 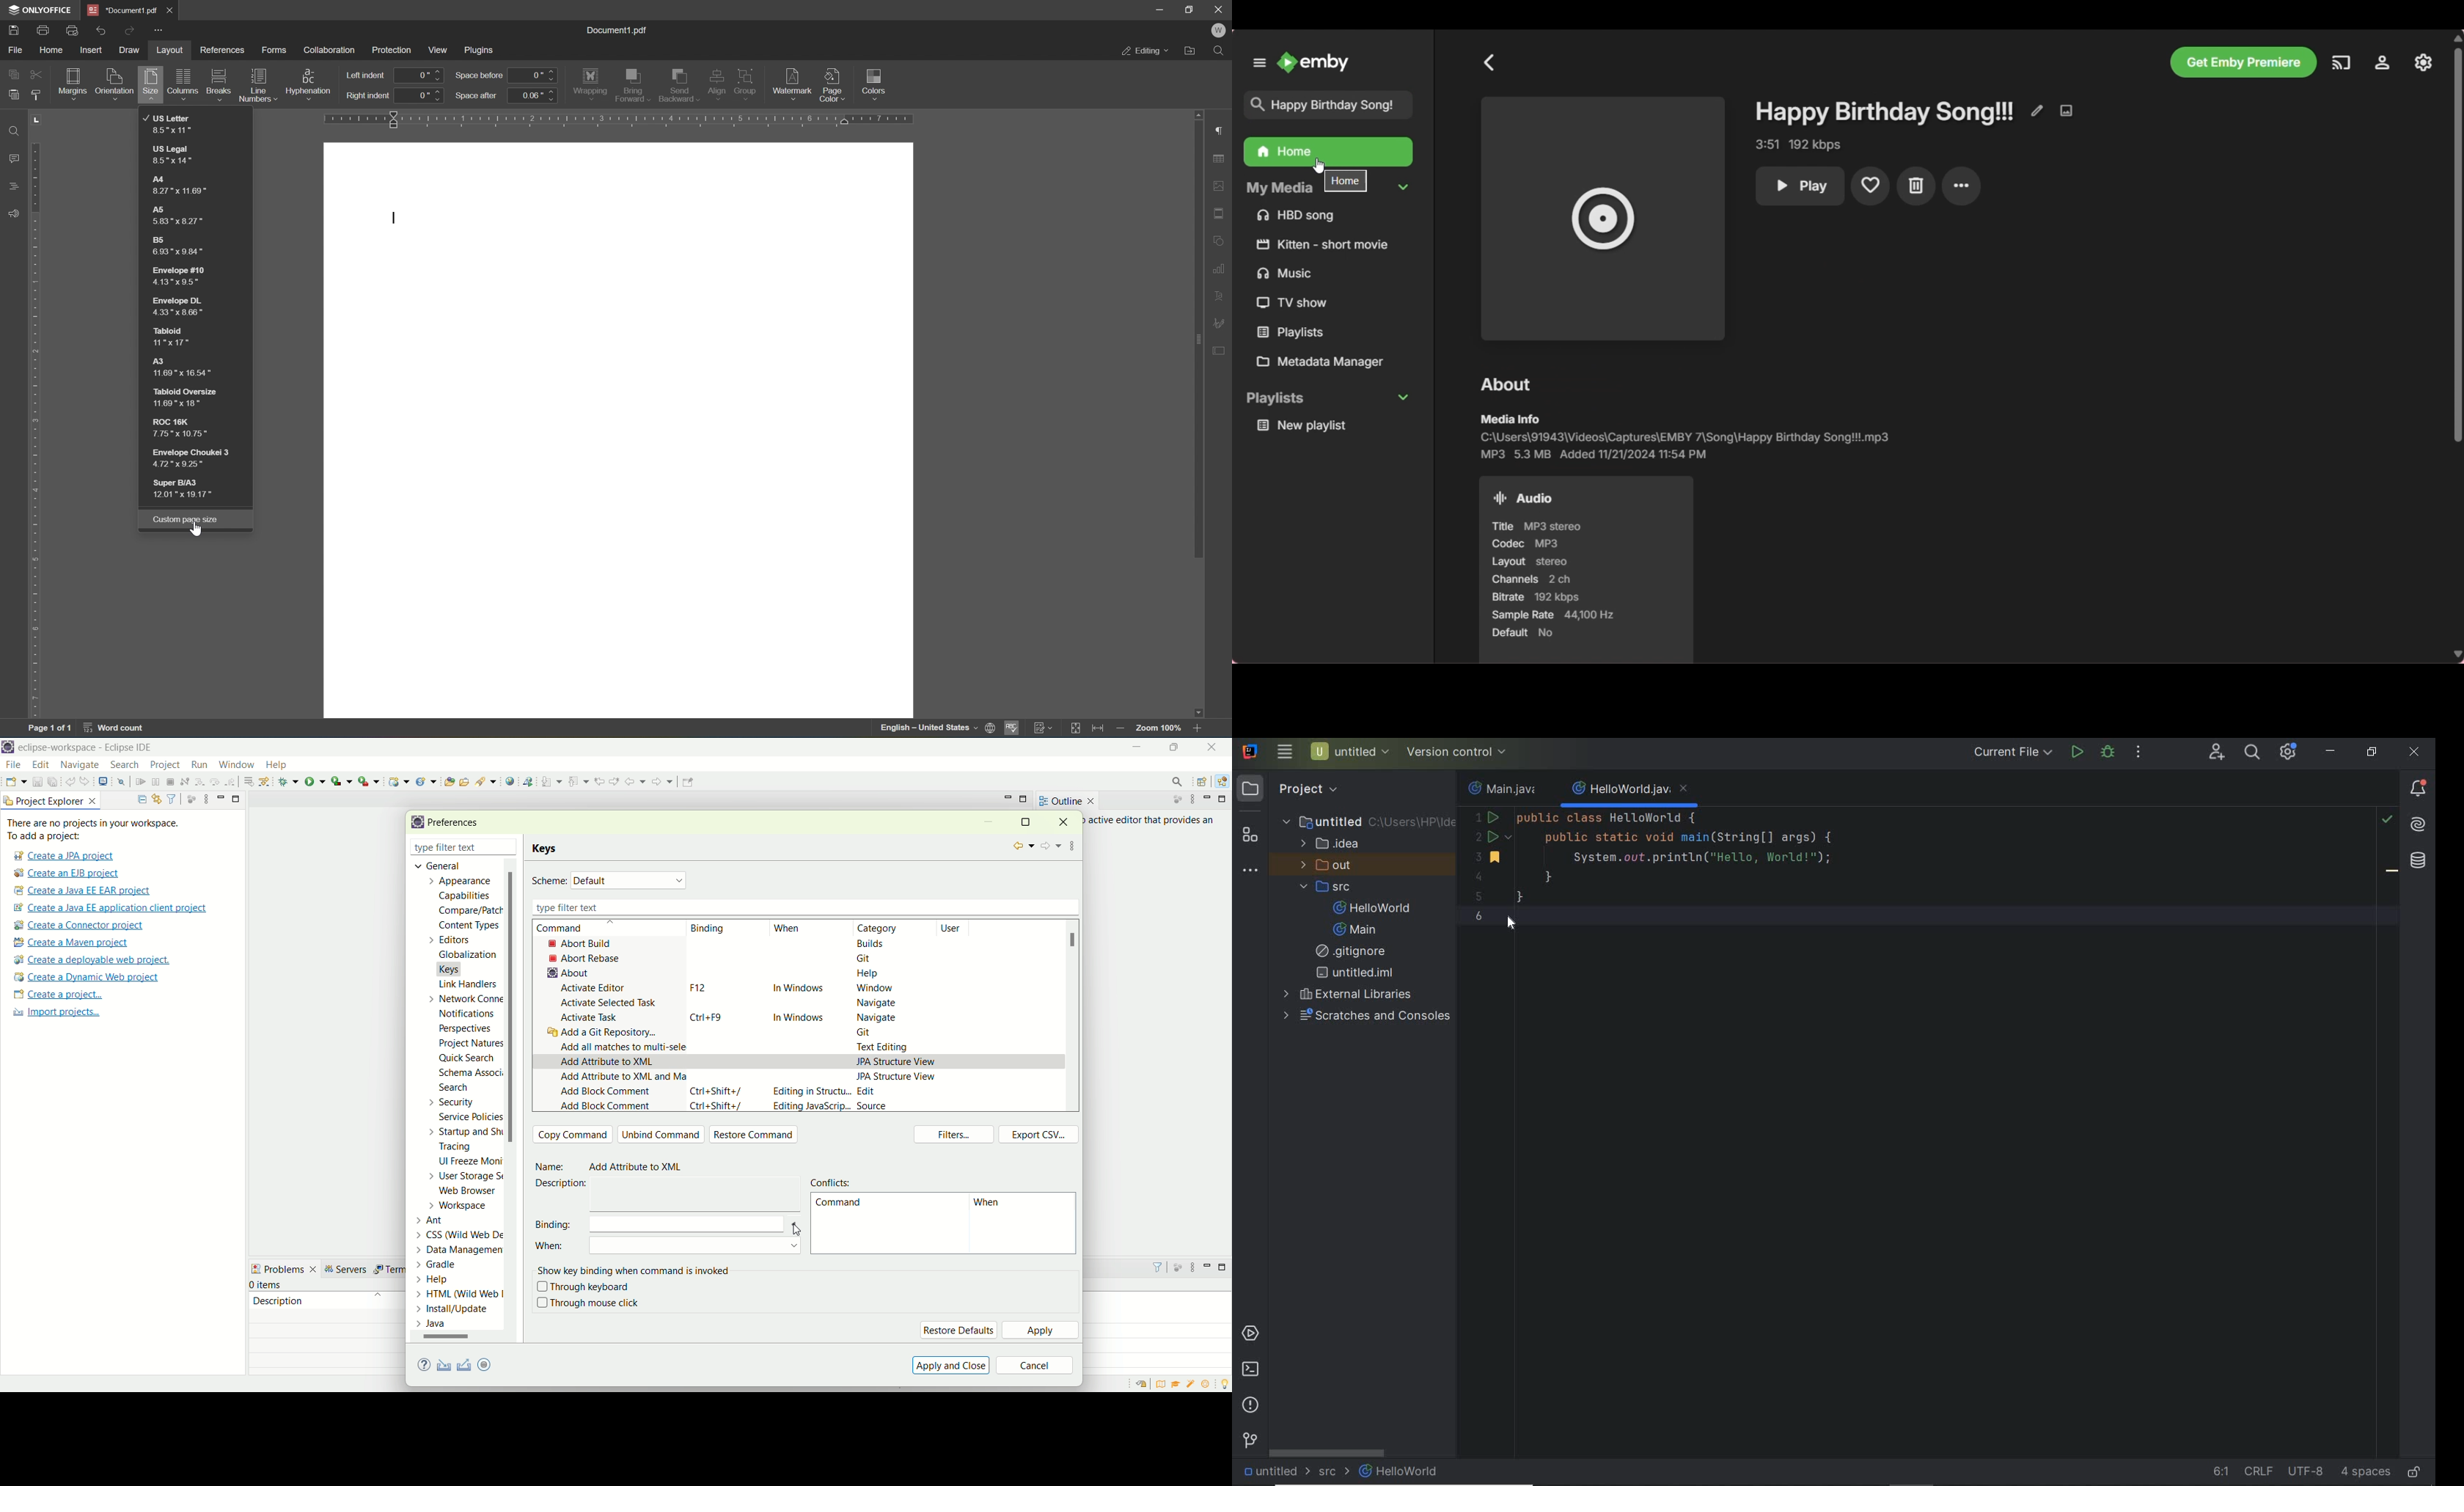 What do you see at coordinates (2305, 1473) in the screenshot?
I see `fine encoding` at bounding box center [2305, 1473].